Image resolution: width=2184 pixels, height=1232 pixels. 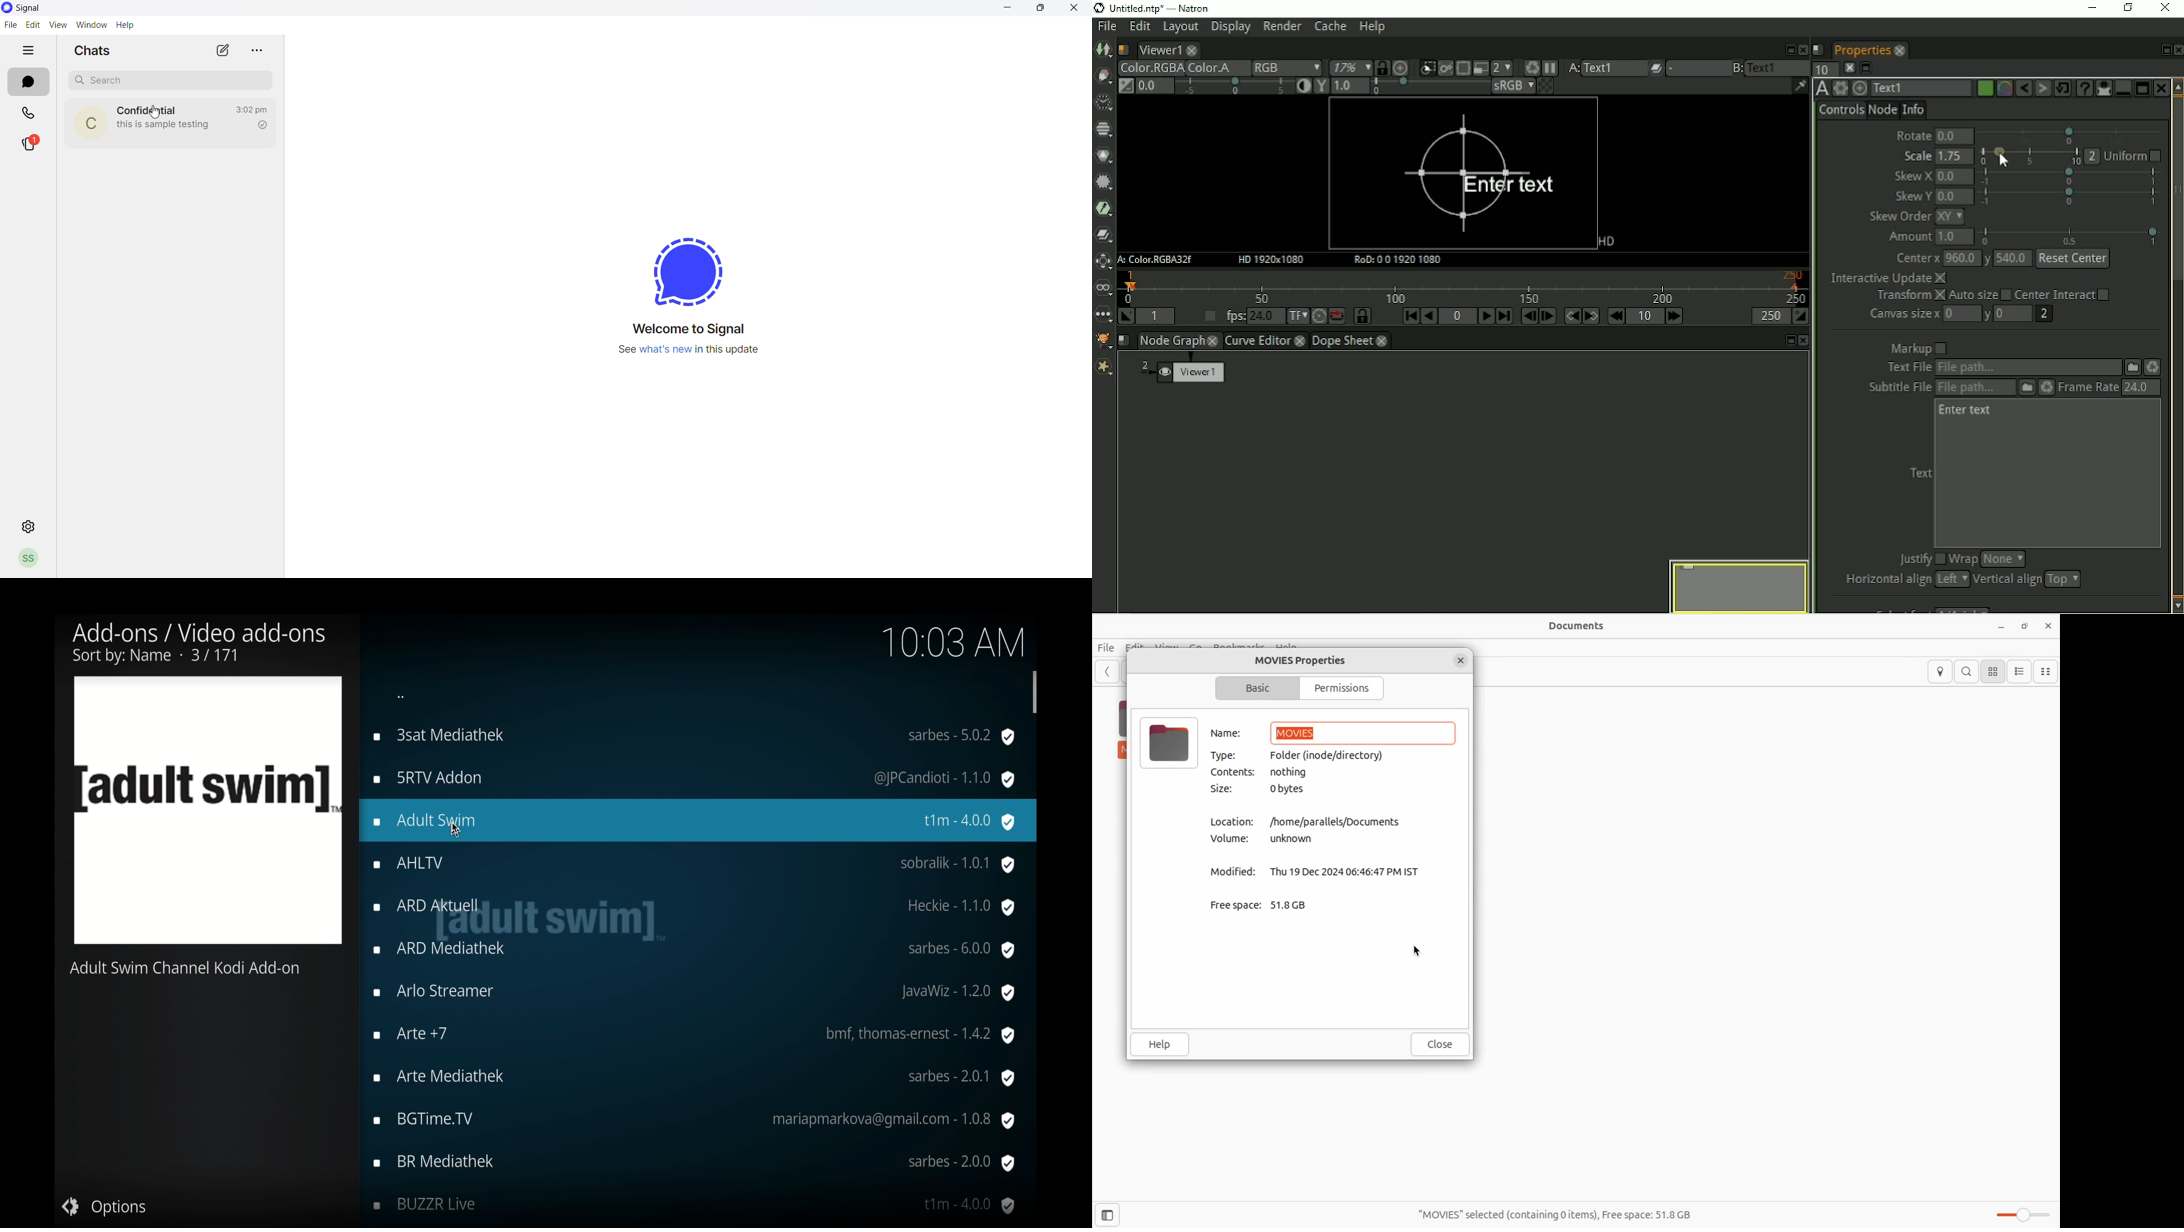 I want to click on arte, so click(x=696, y=1078).